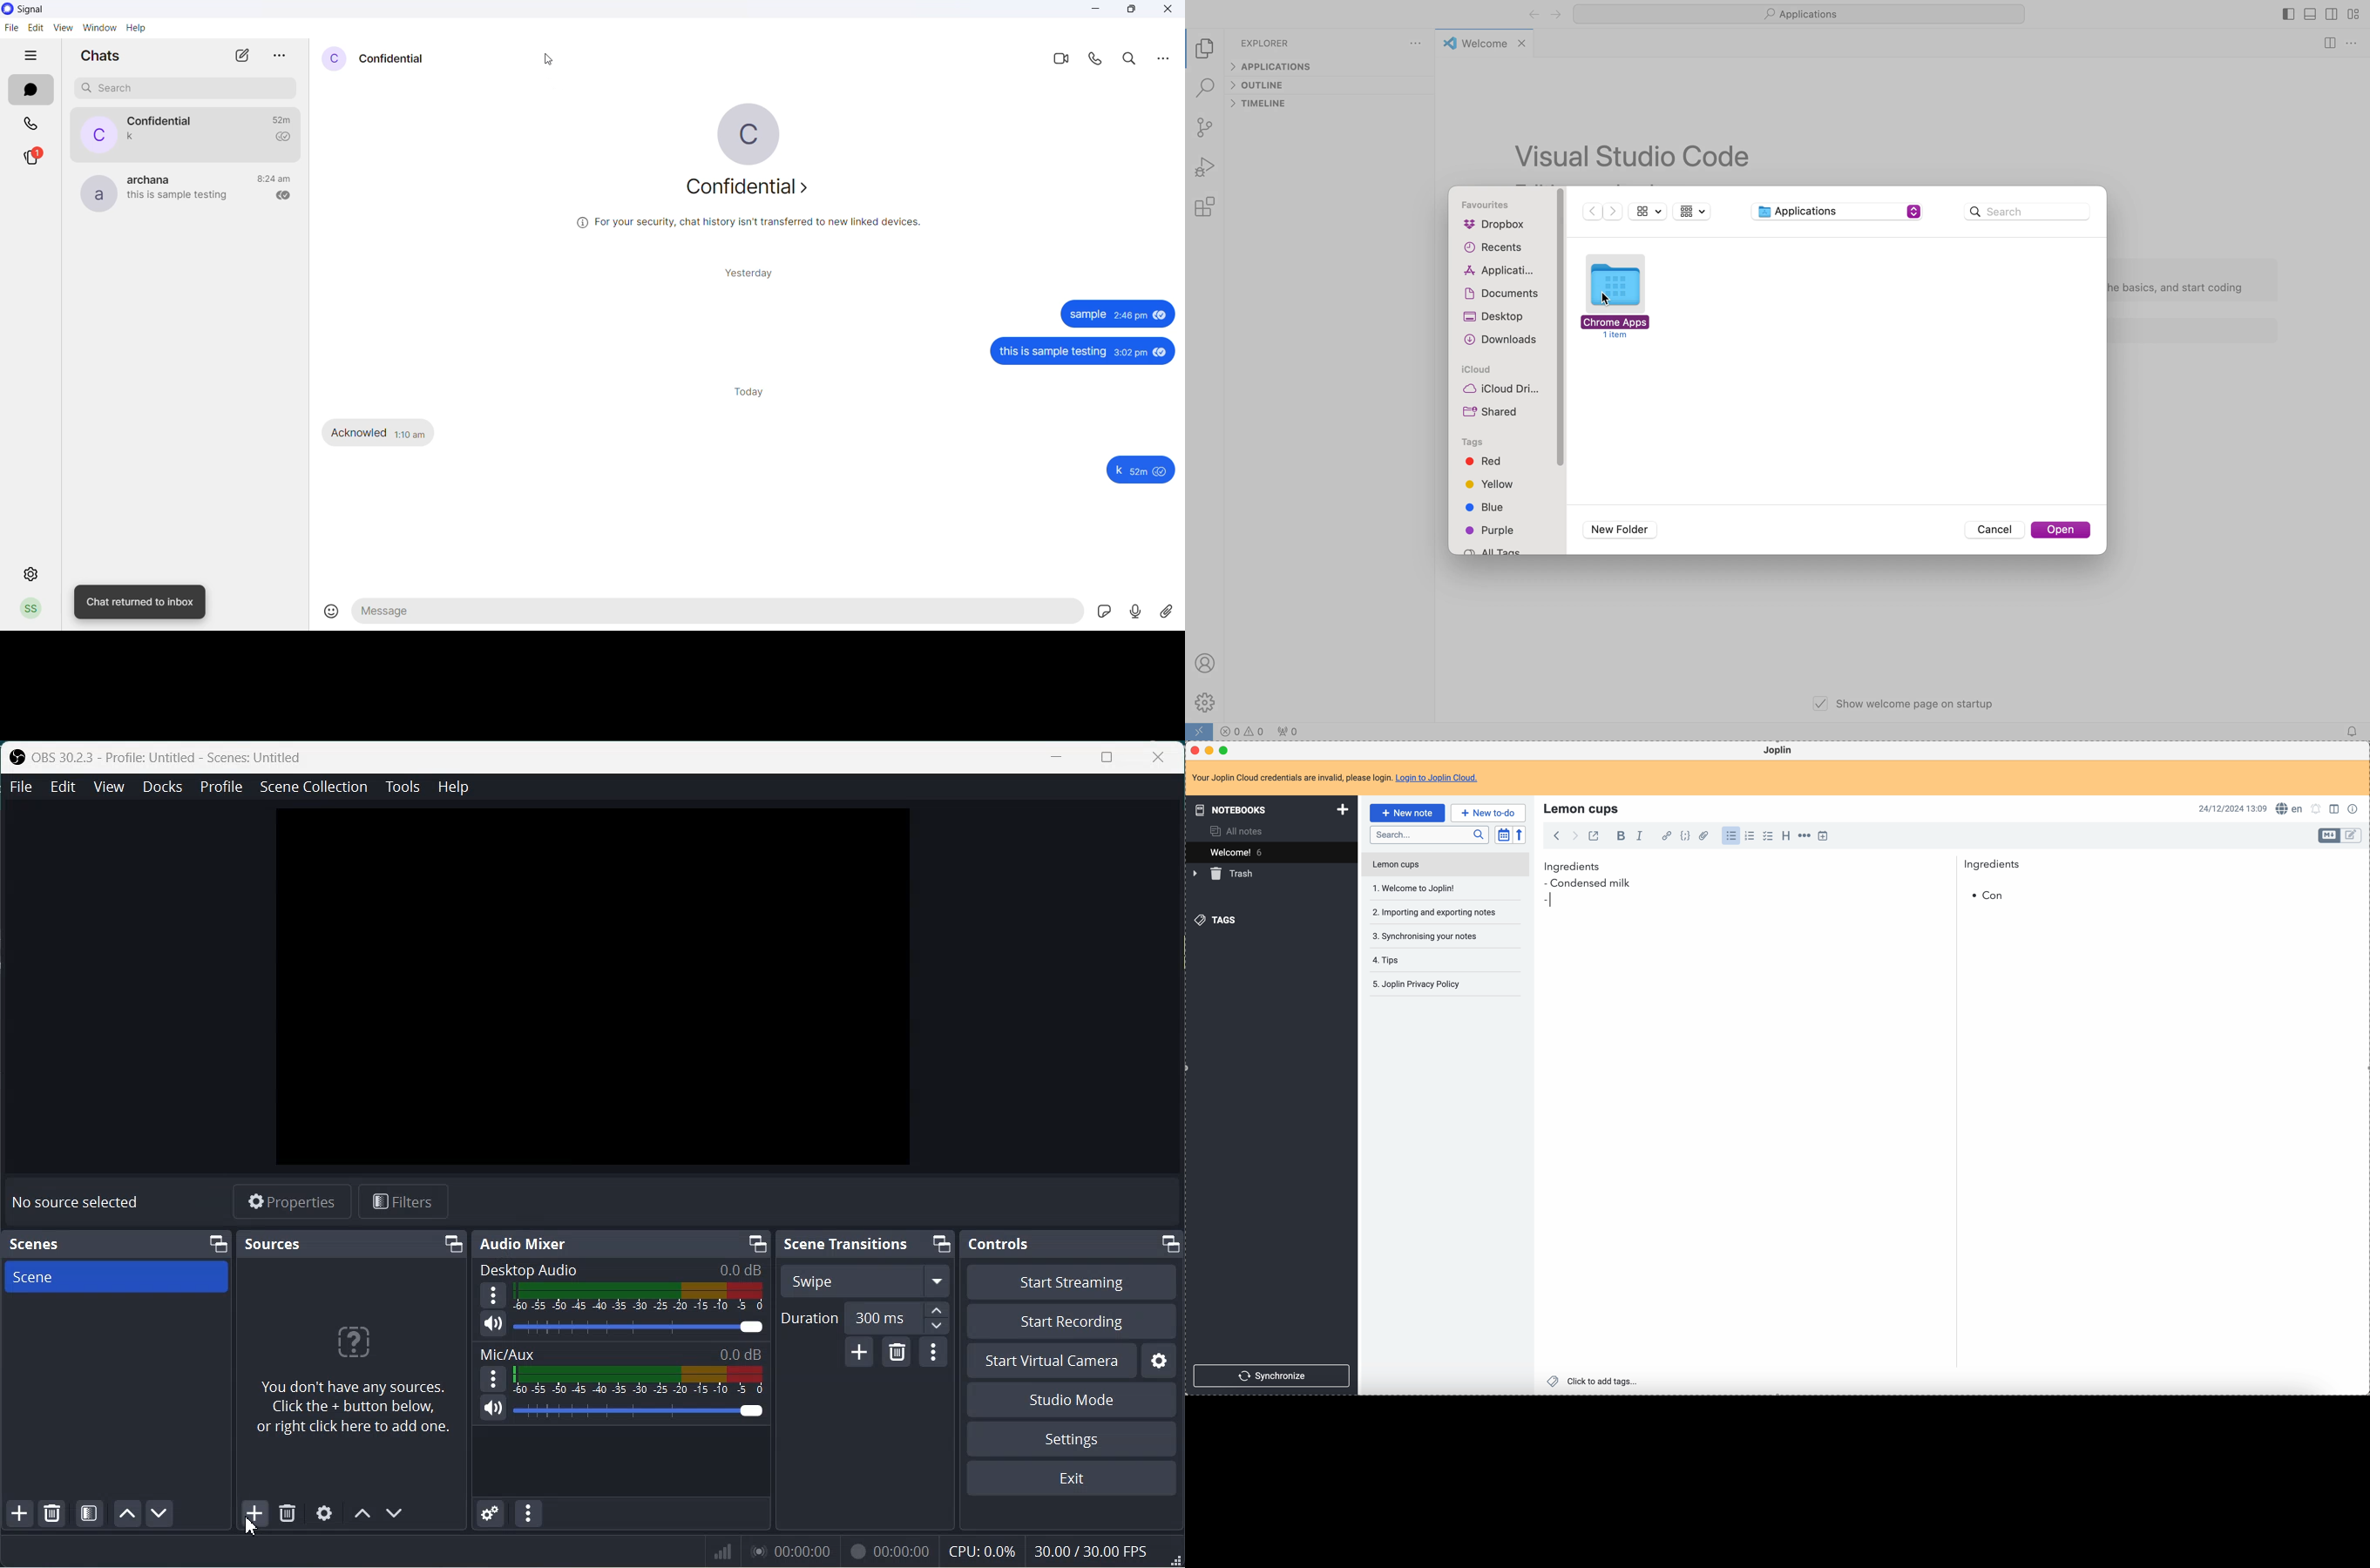 The height and width of the screenshot is (1568, 2380). What do you see at coordinates (1171, 612) in the screenshot?
I see `share attachment` at bounding box center [1171, 612].